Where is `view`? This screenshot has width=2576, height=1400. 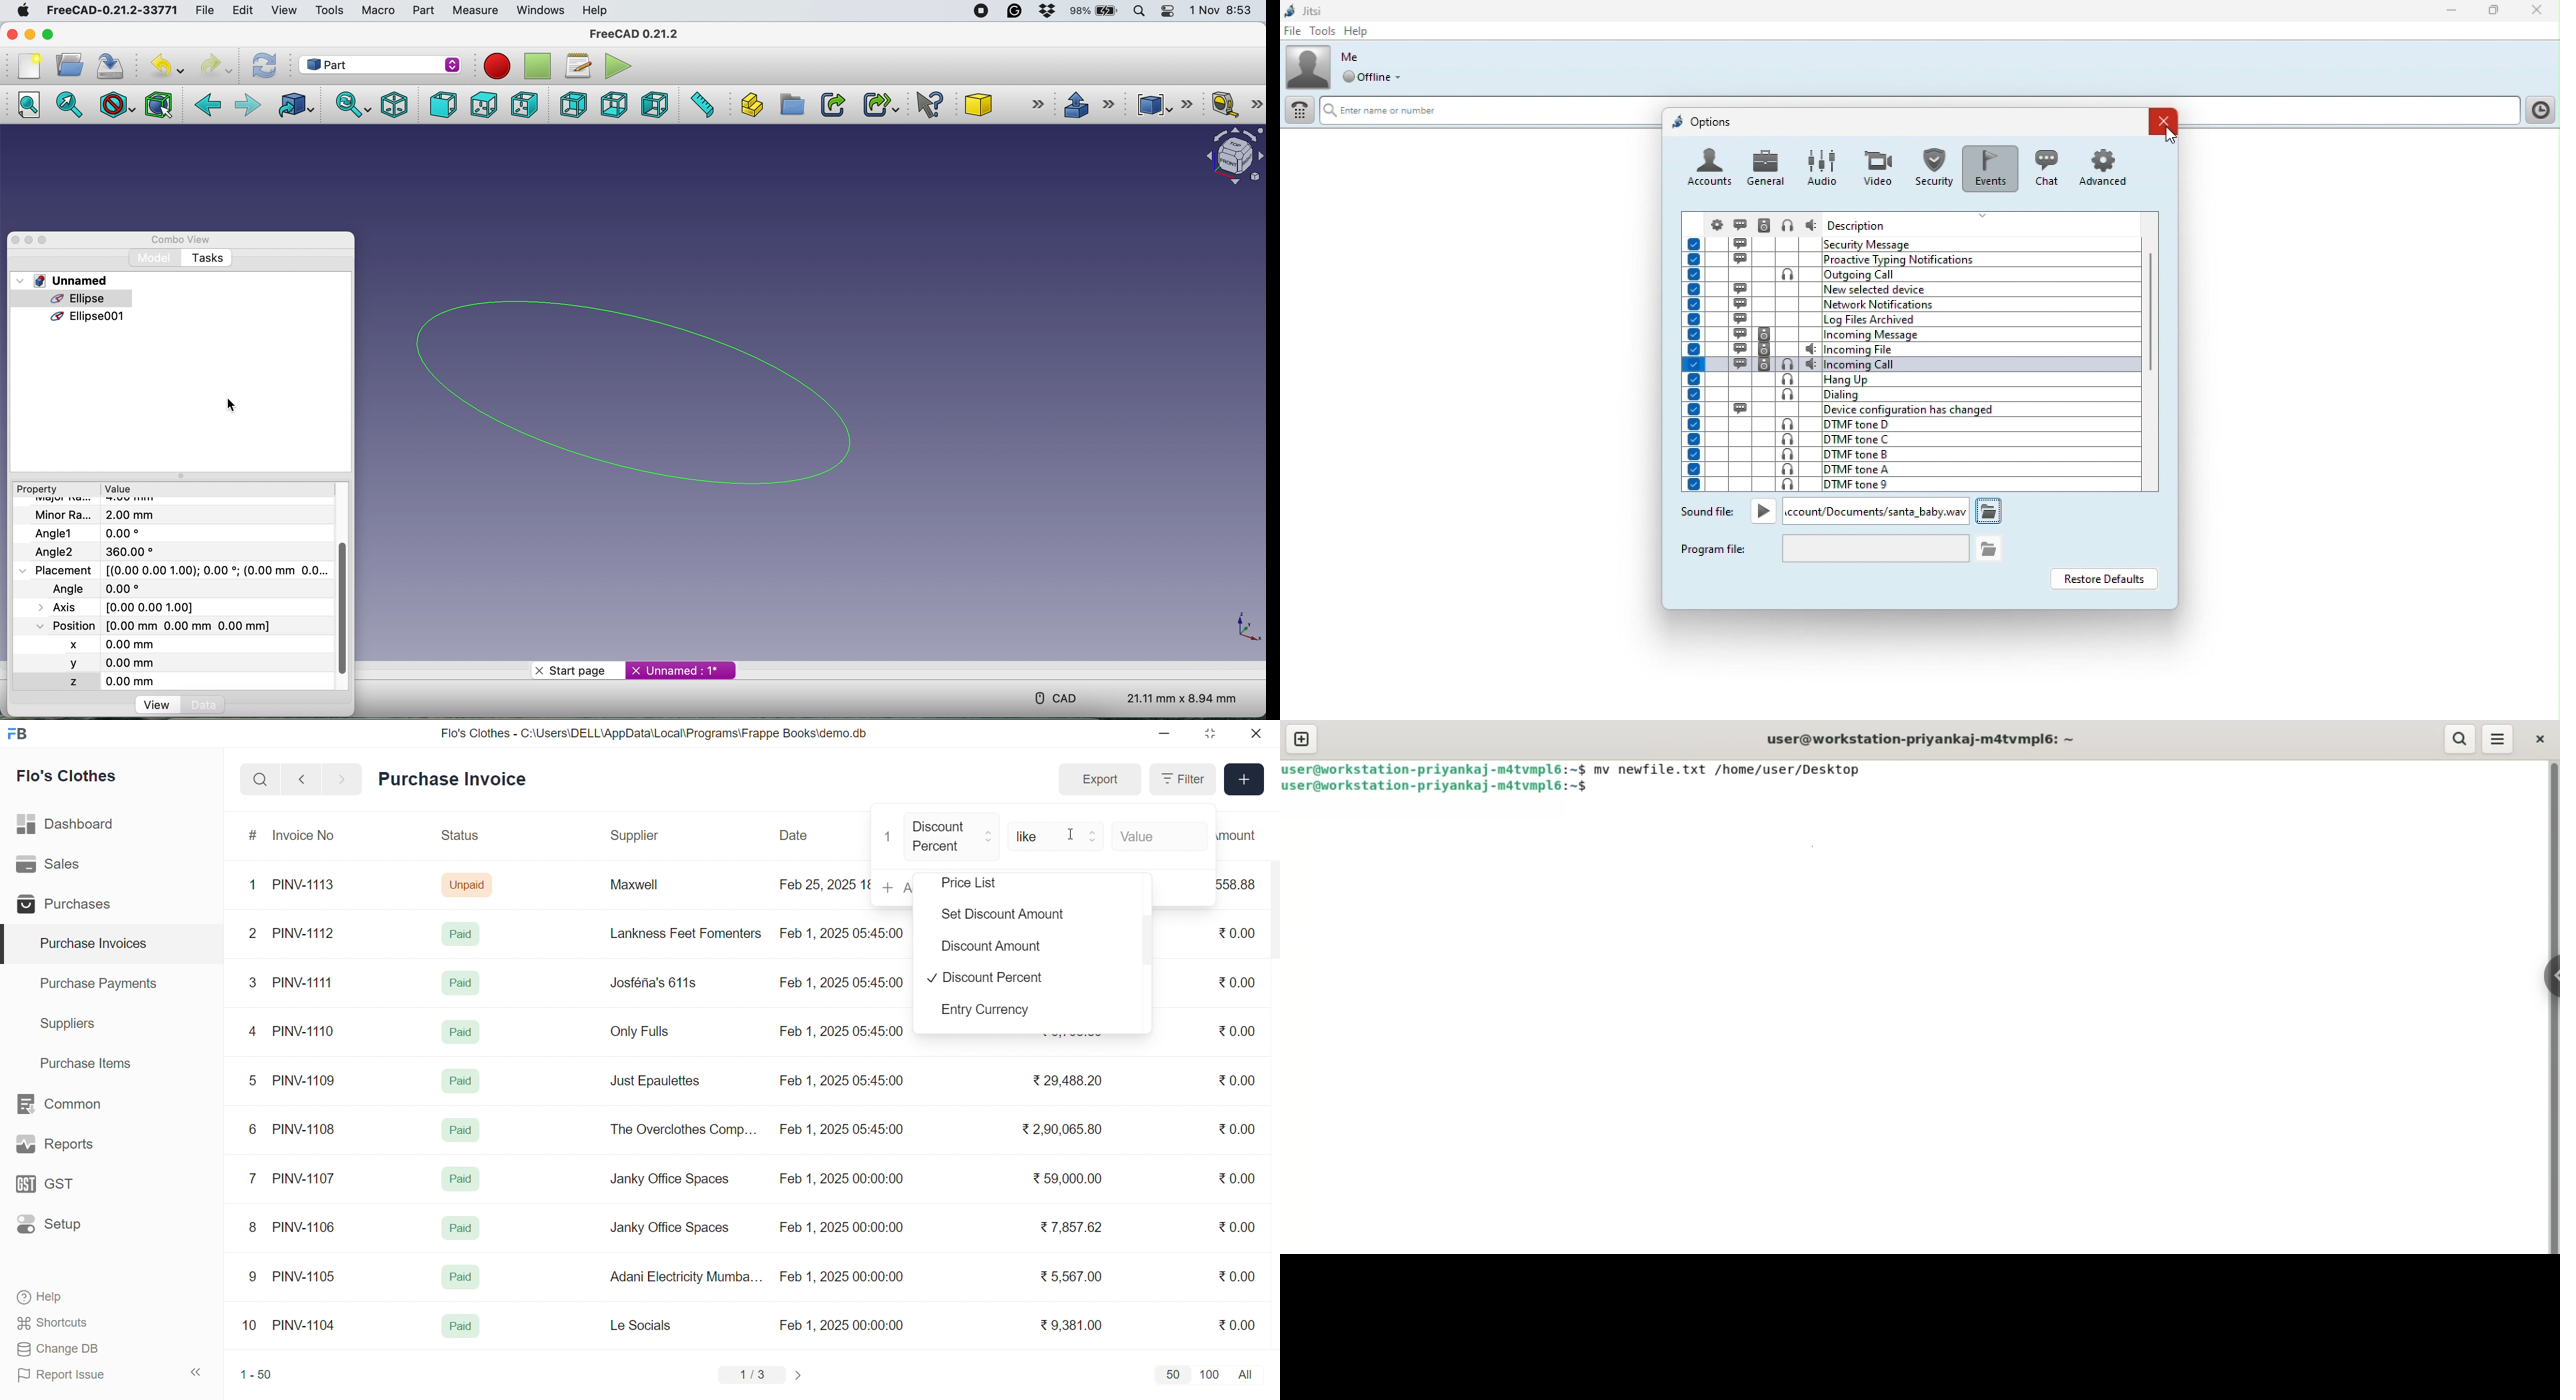
view is located at coordinates (283, 9).